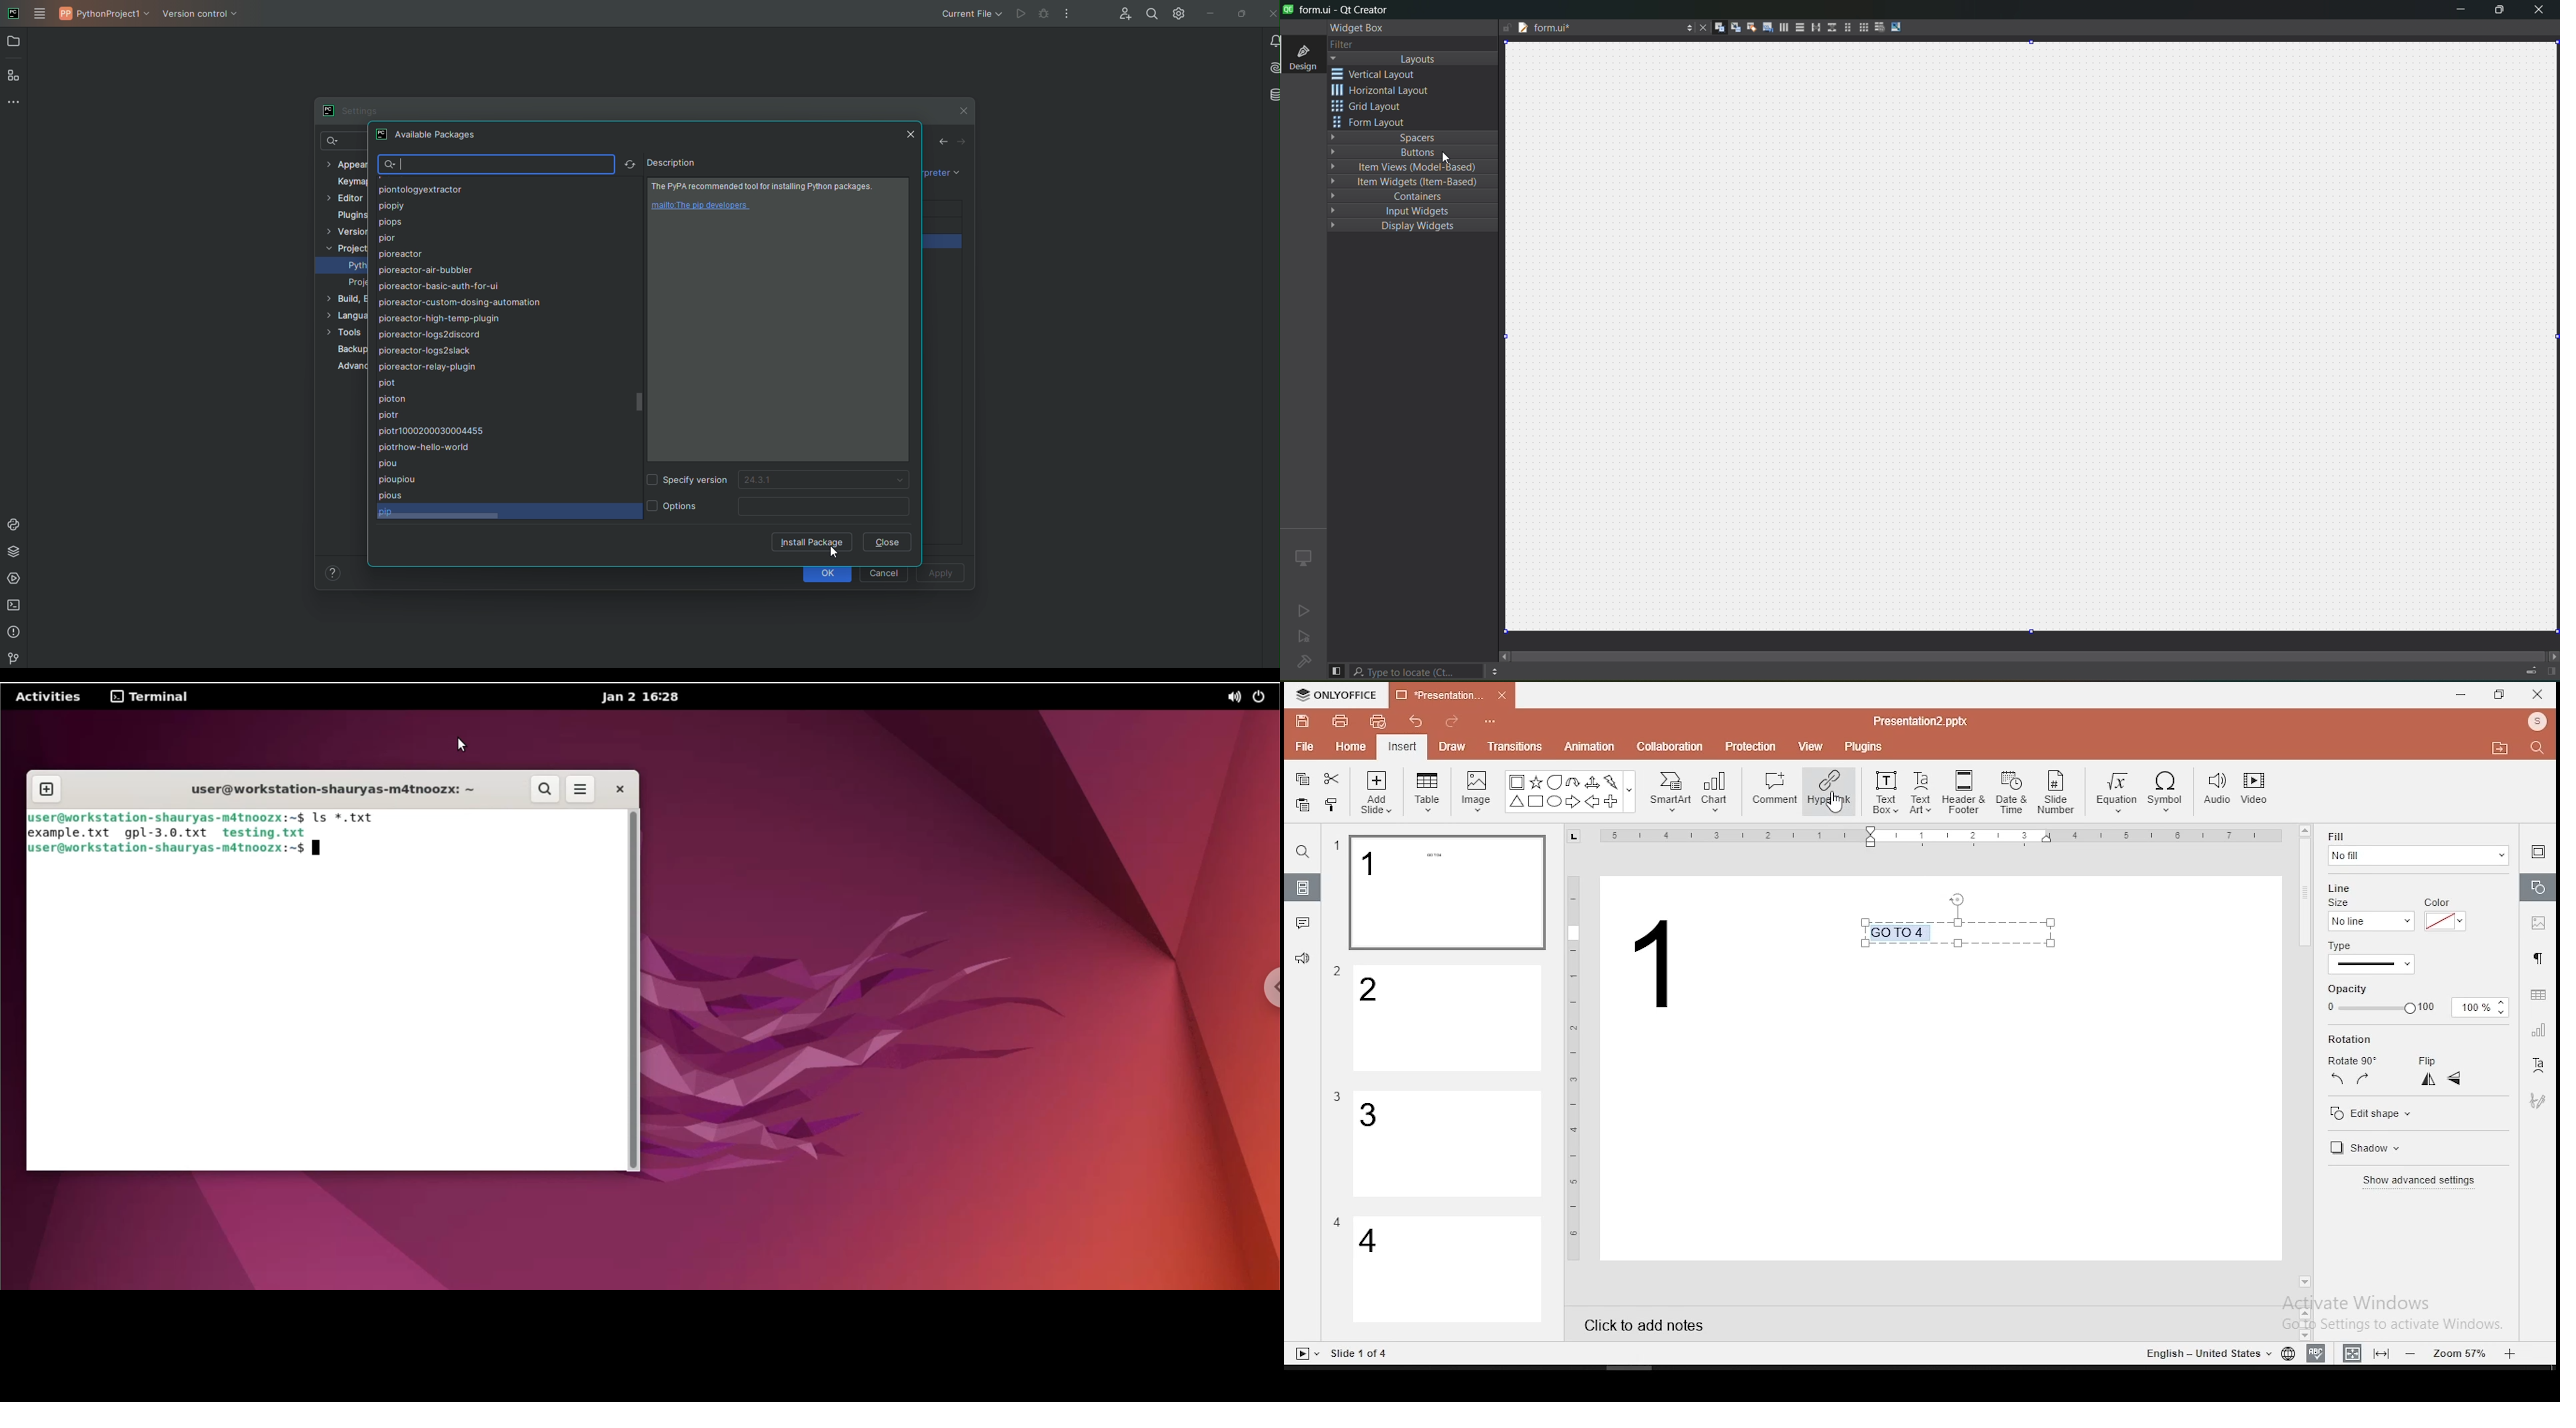  What do you see at coordinates (2456, 1081) in the screenshot?
I see `flip vertical` at bounding box center [2456, 1081].